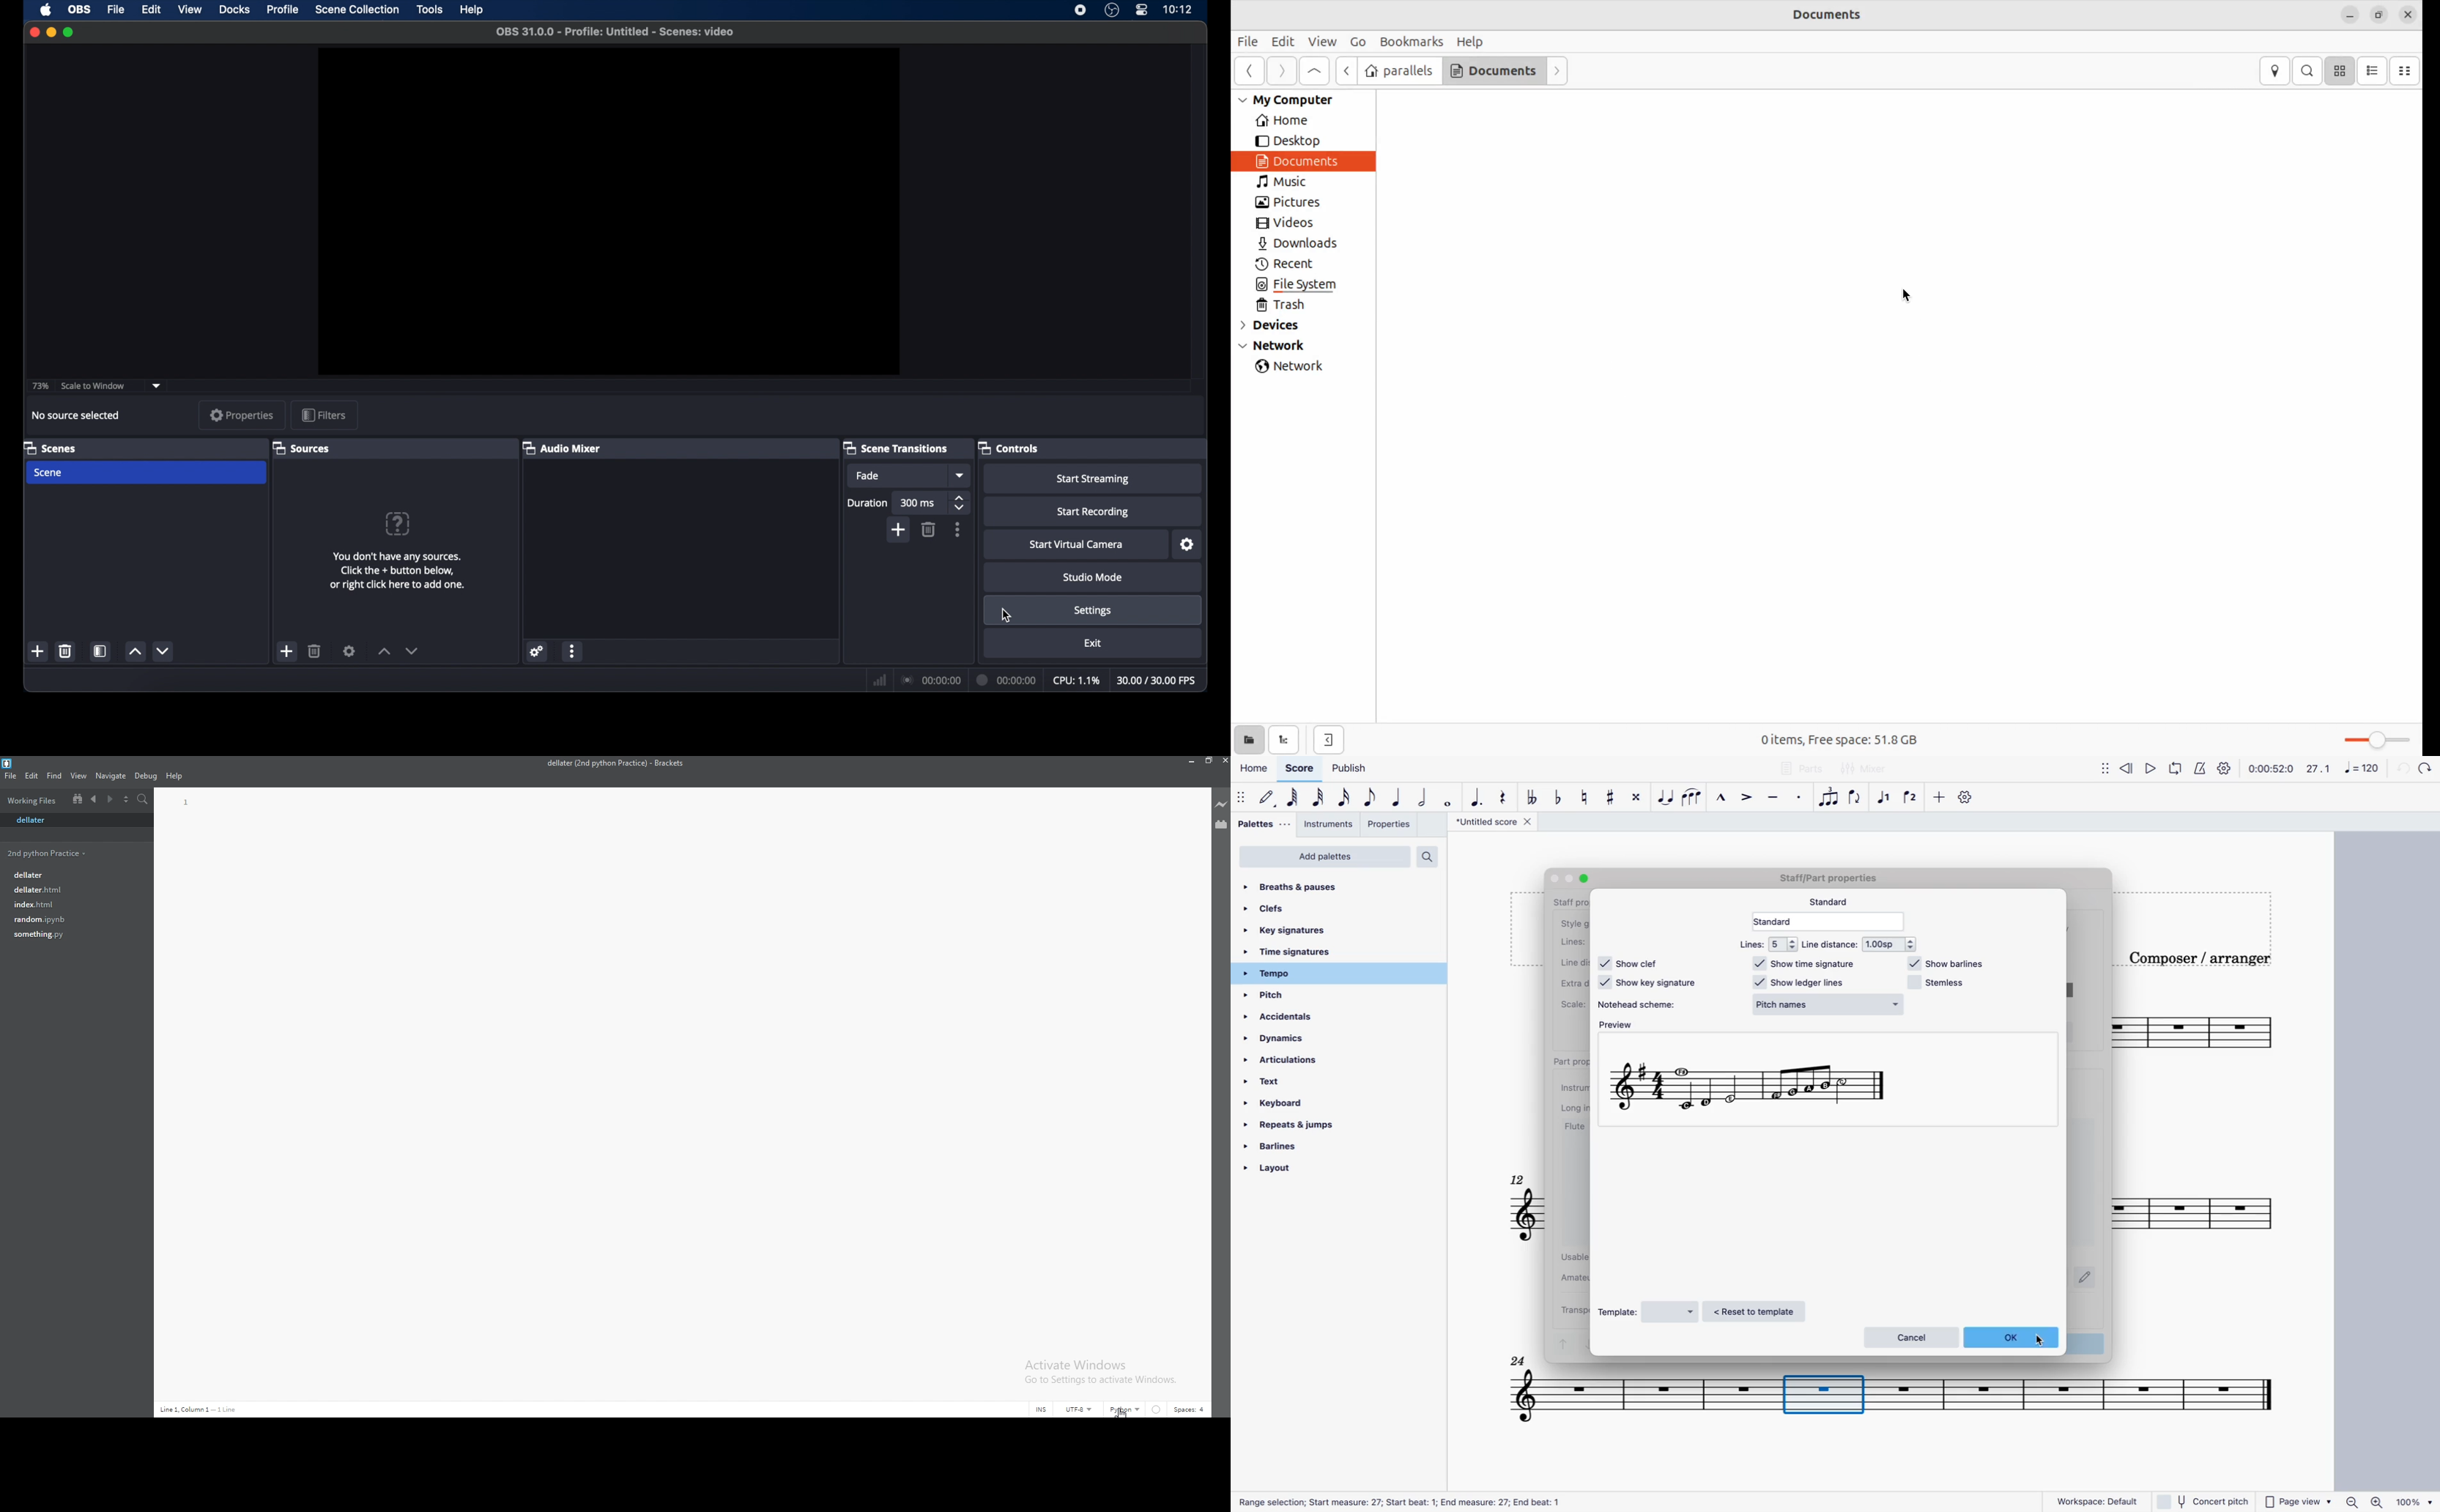 The image size is (2464, 1512). Describe the element at coordinates (1077, 681) in the screenshot. I see `cpu` at that location.